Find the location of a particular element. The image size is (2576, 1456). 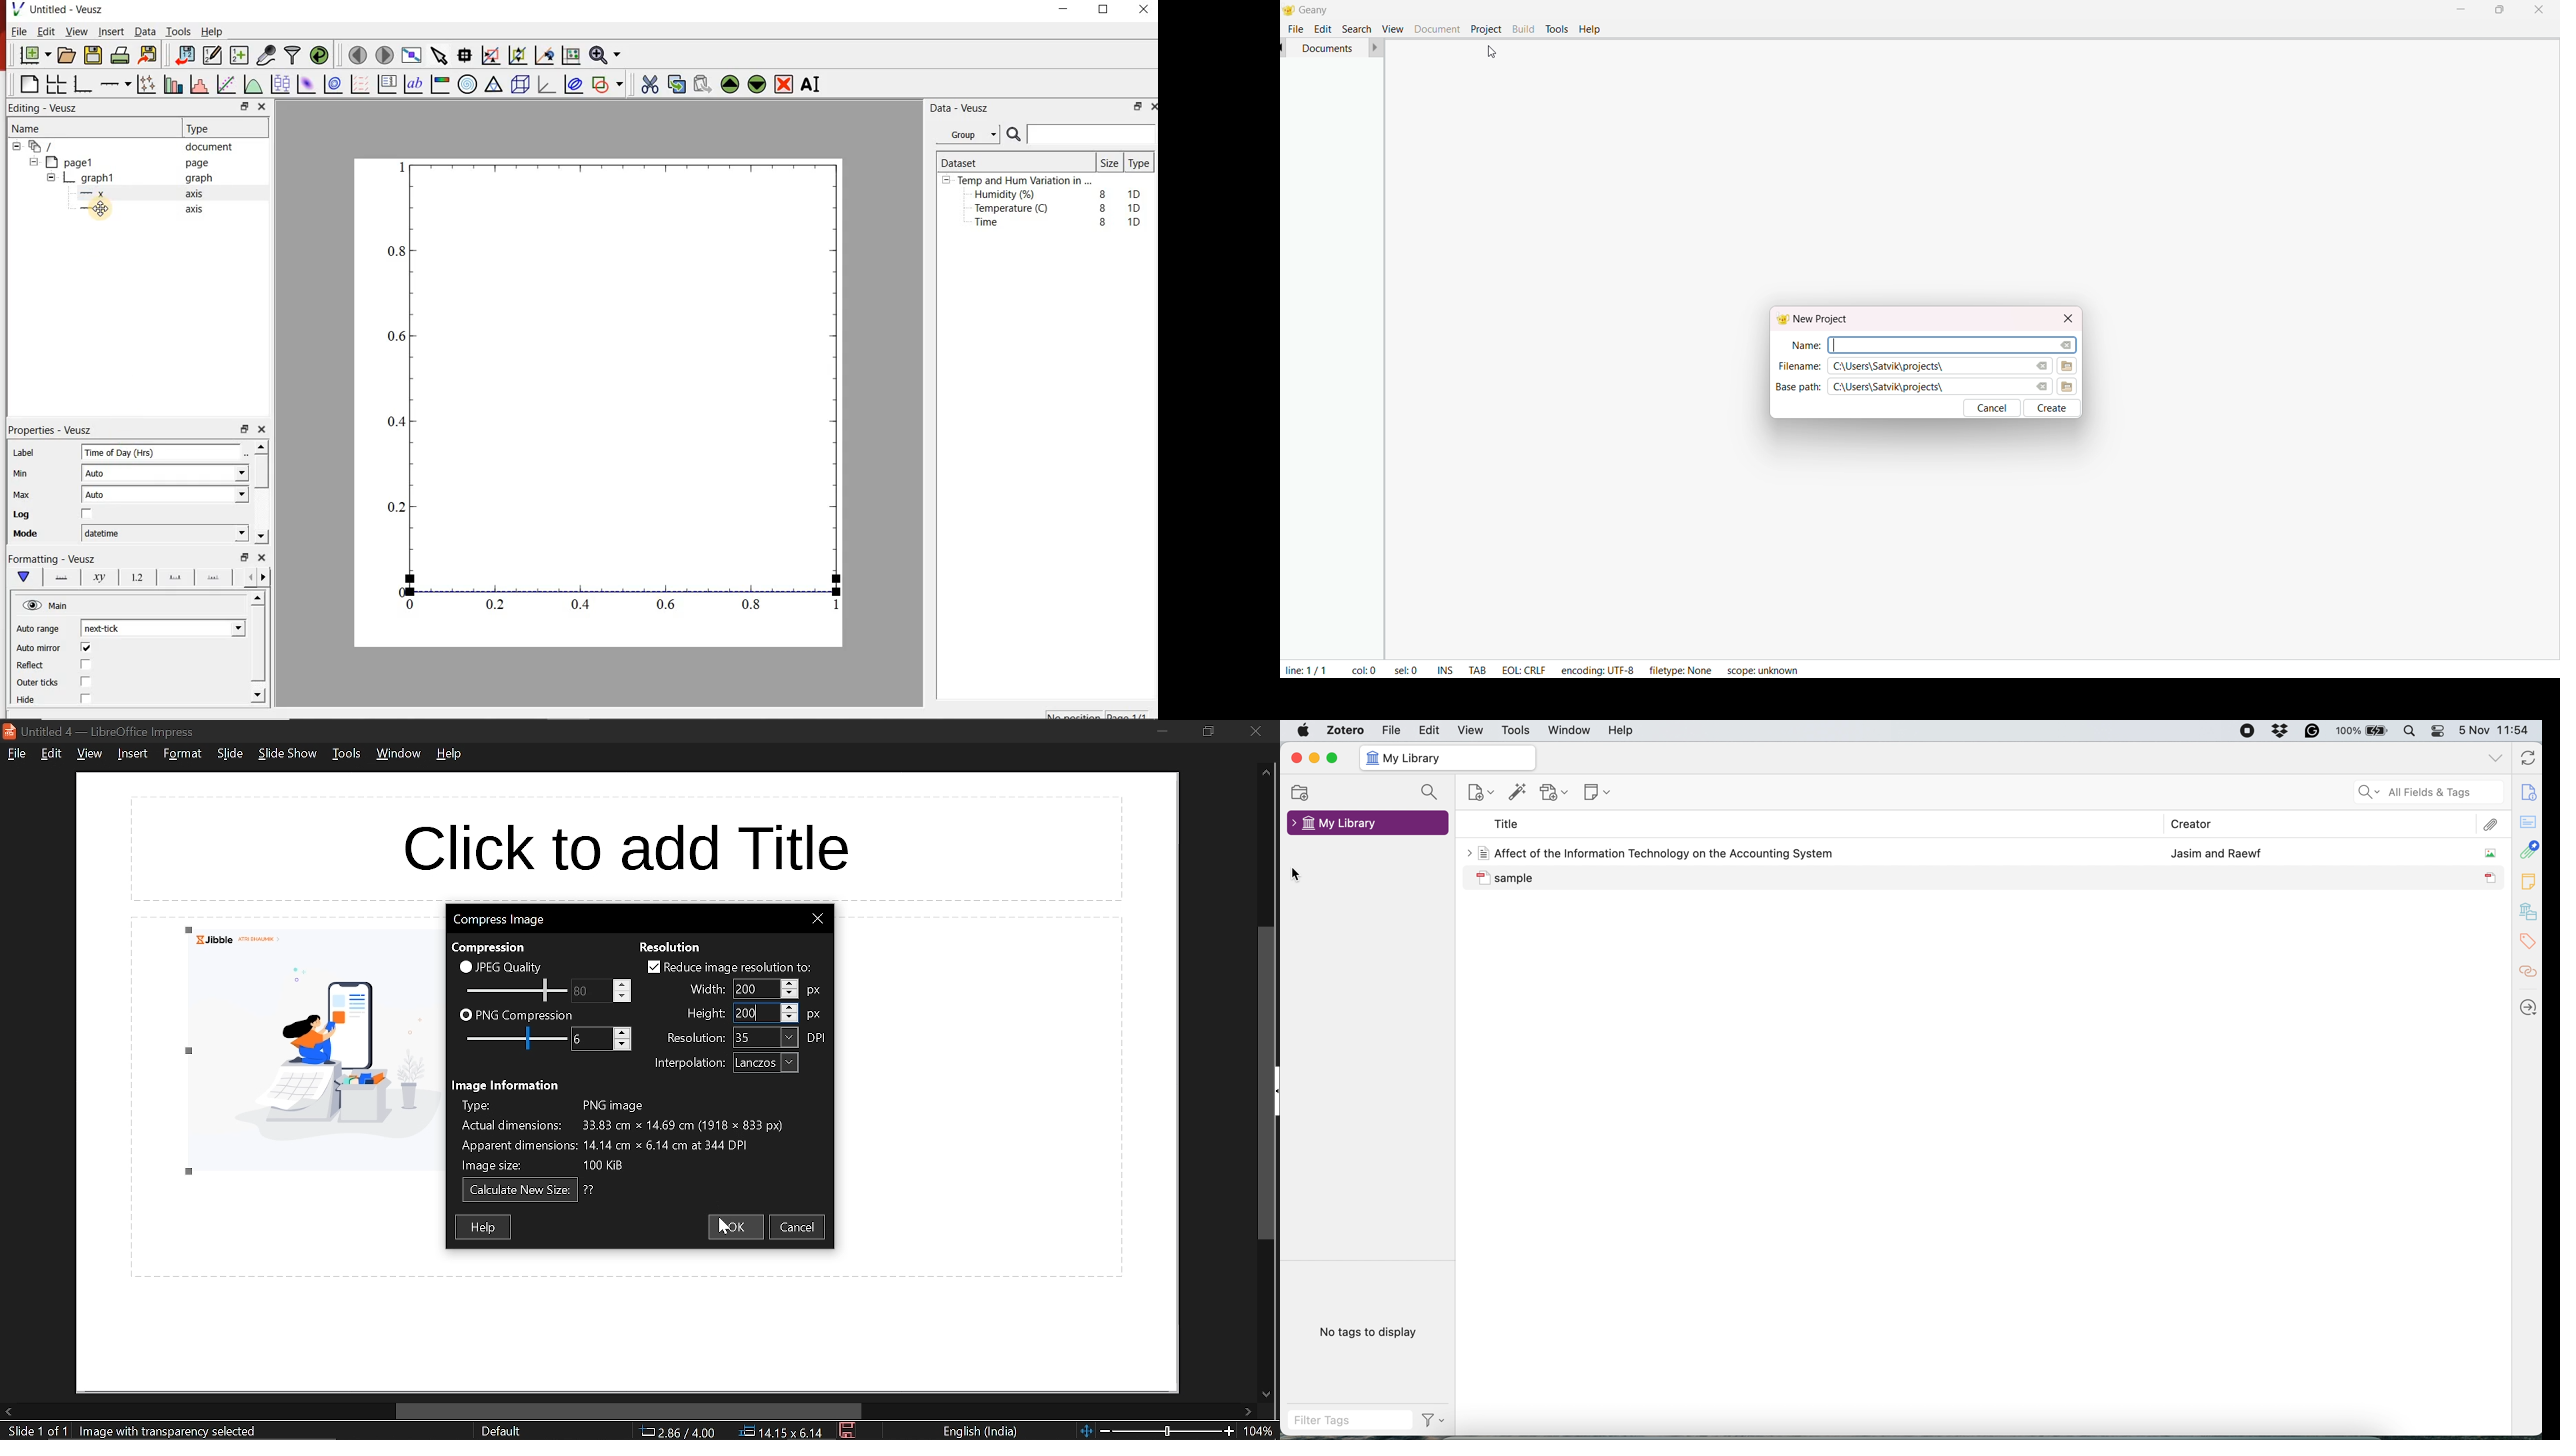

Auto mirror is located at coordinates (56, 648).